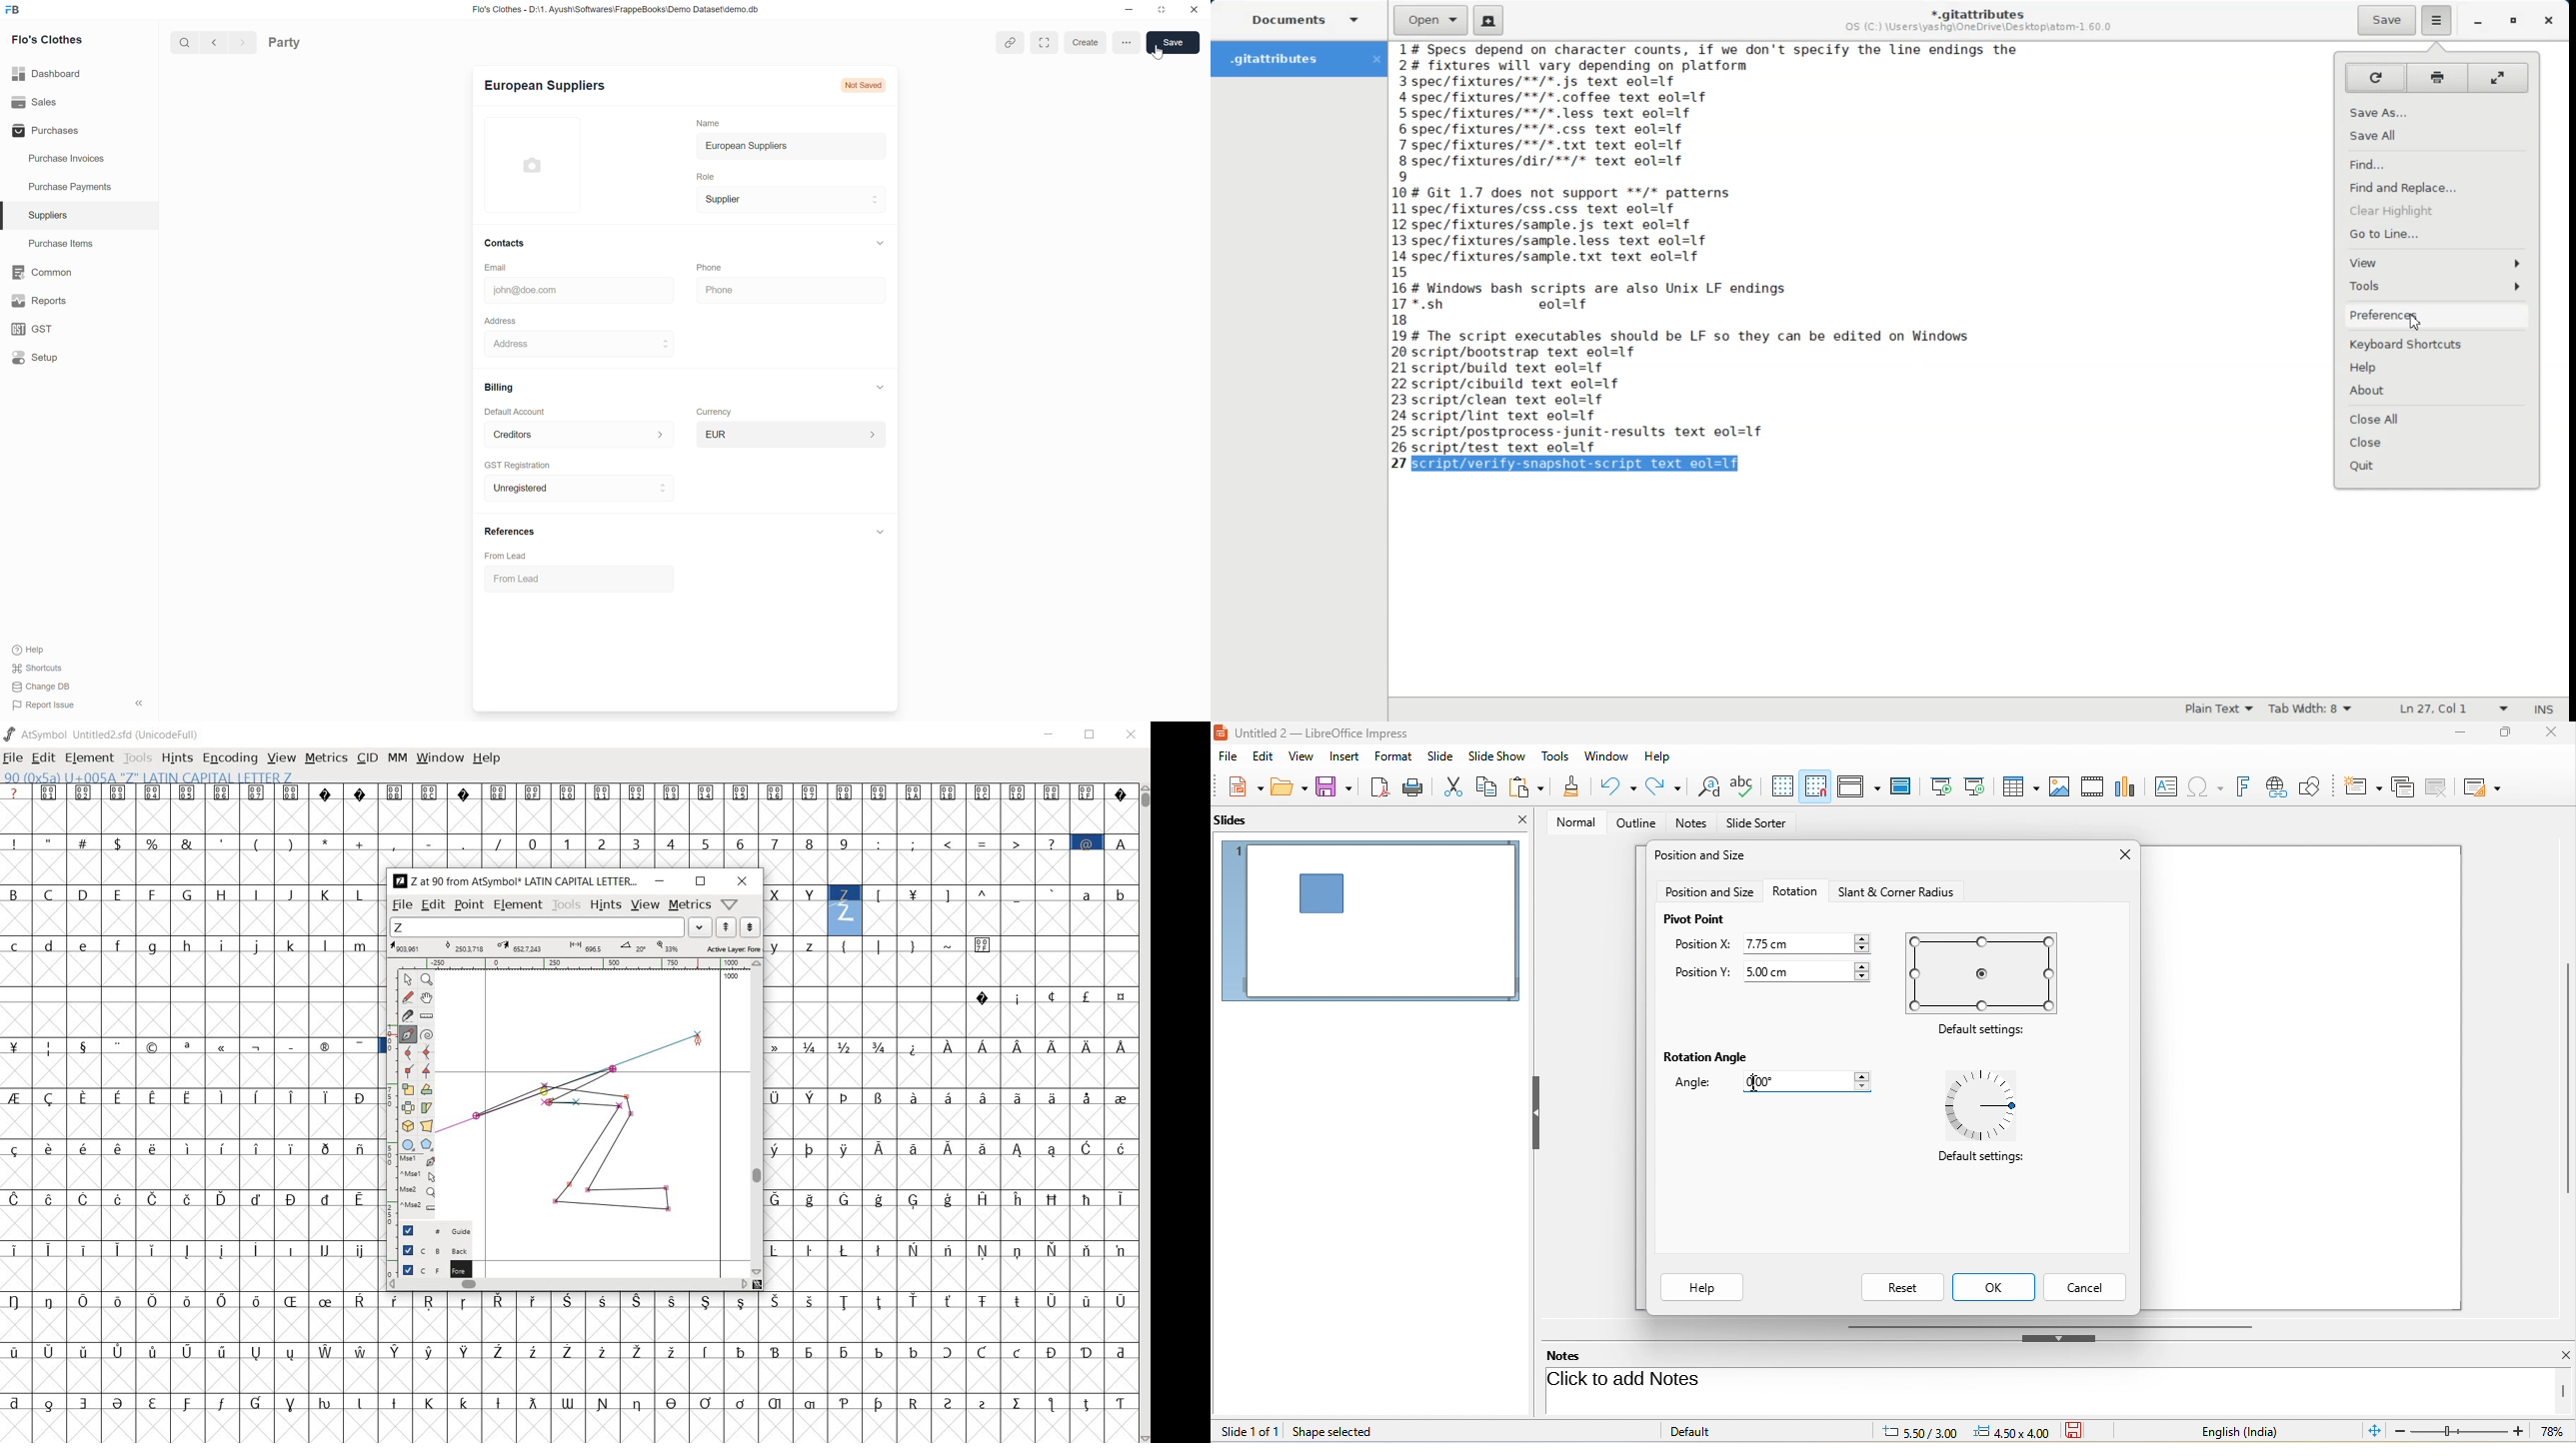 The width and height of the screenshot is (2576, 1456). I want to click on typing cursor on angle, so click(1755, 1084).